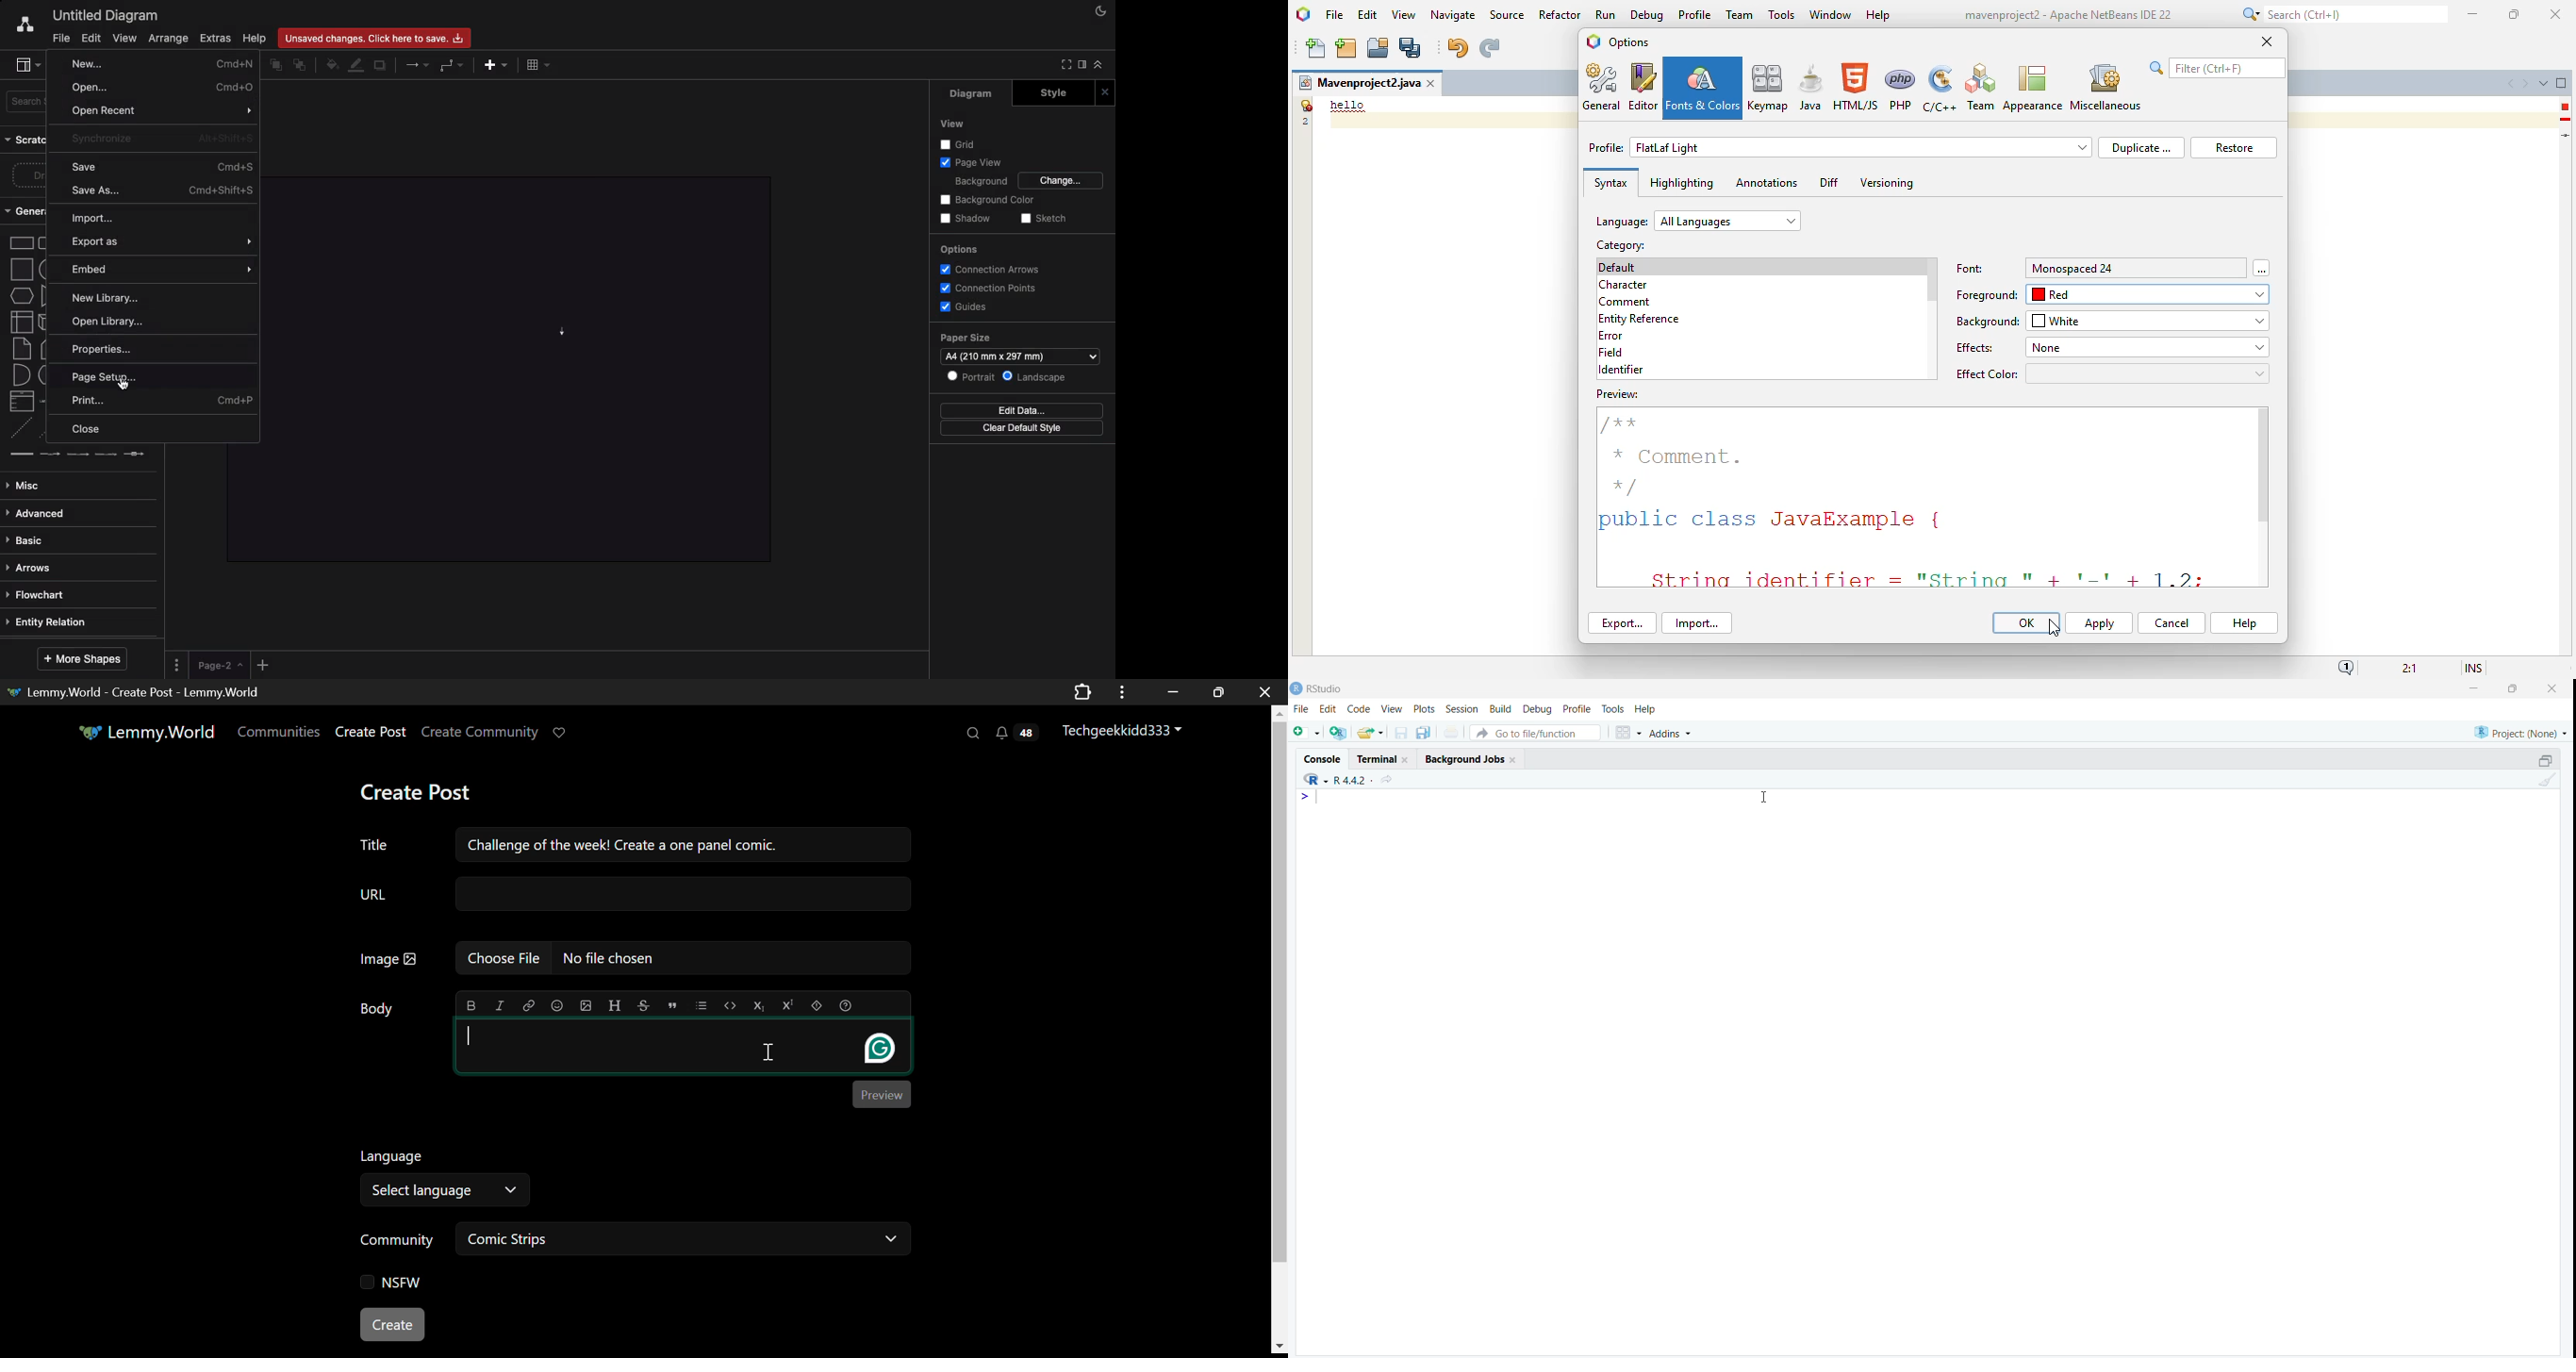 The image size is (2576, 1372). Describe the element at coordinates (377, 37) in the screenshot. I see `Unsaved changes. Click here to save` at that location.